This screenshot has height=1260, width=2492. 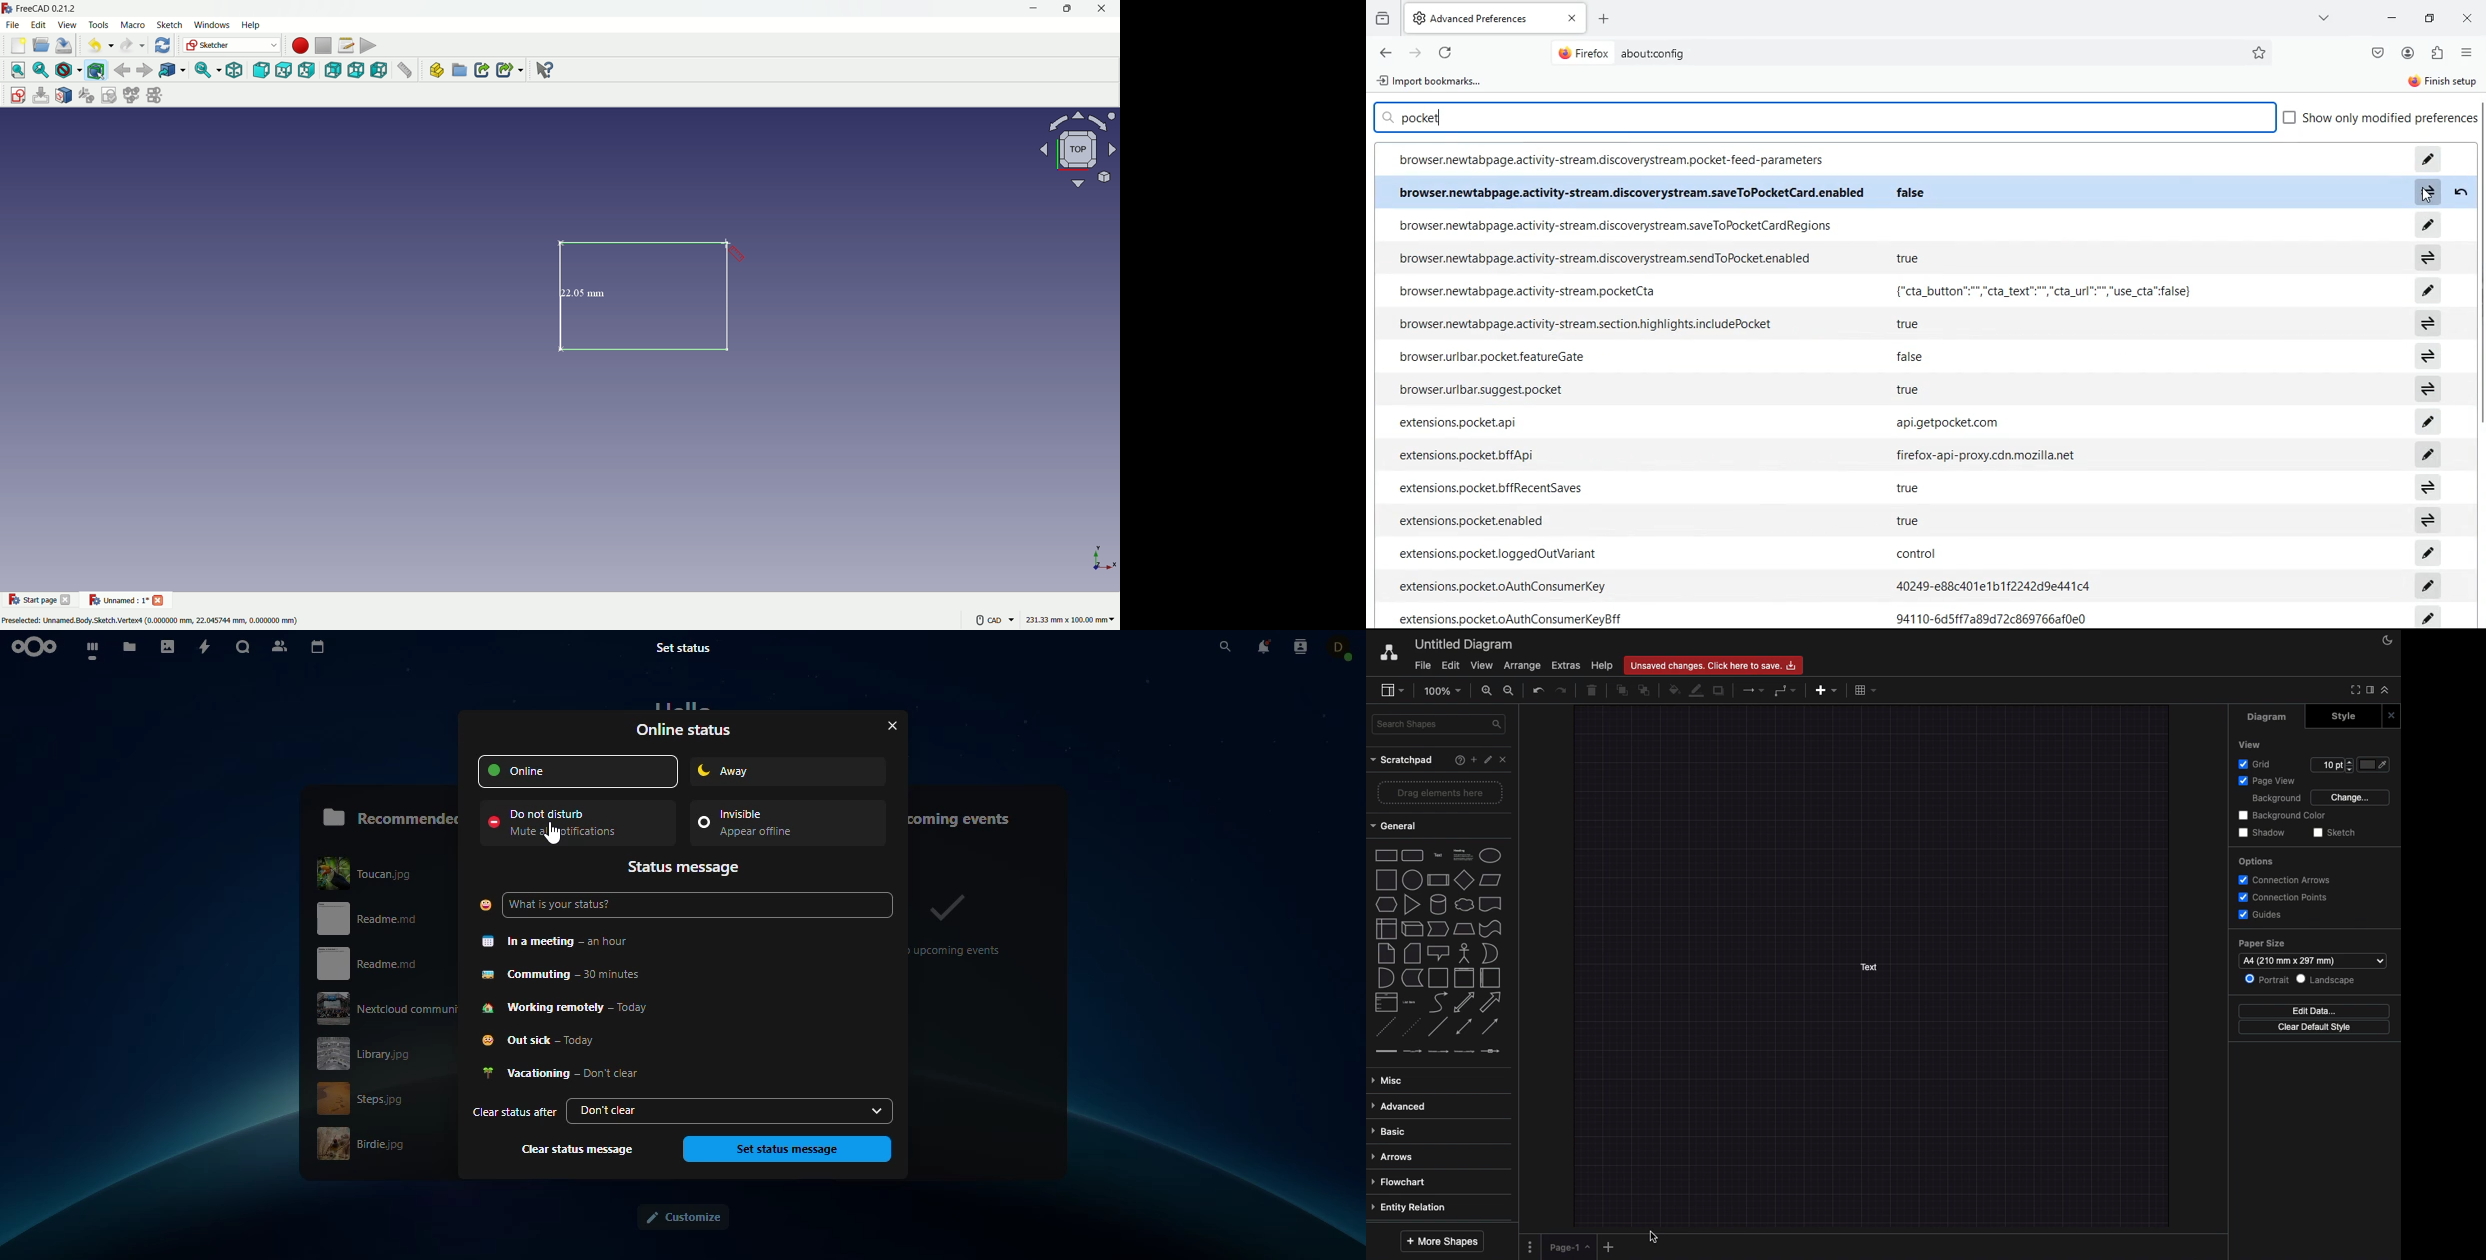 What do you see at coordinates (1385, 652) in the screenshot?
I see `Draw.io` at bounding box center [1385, 652].